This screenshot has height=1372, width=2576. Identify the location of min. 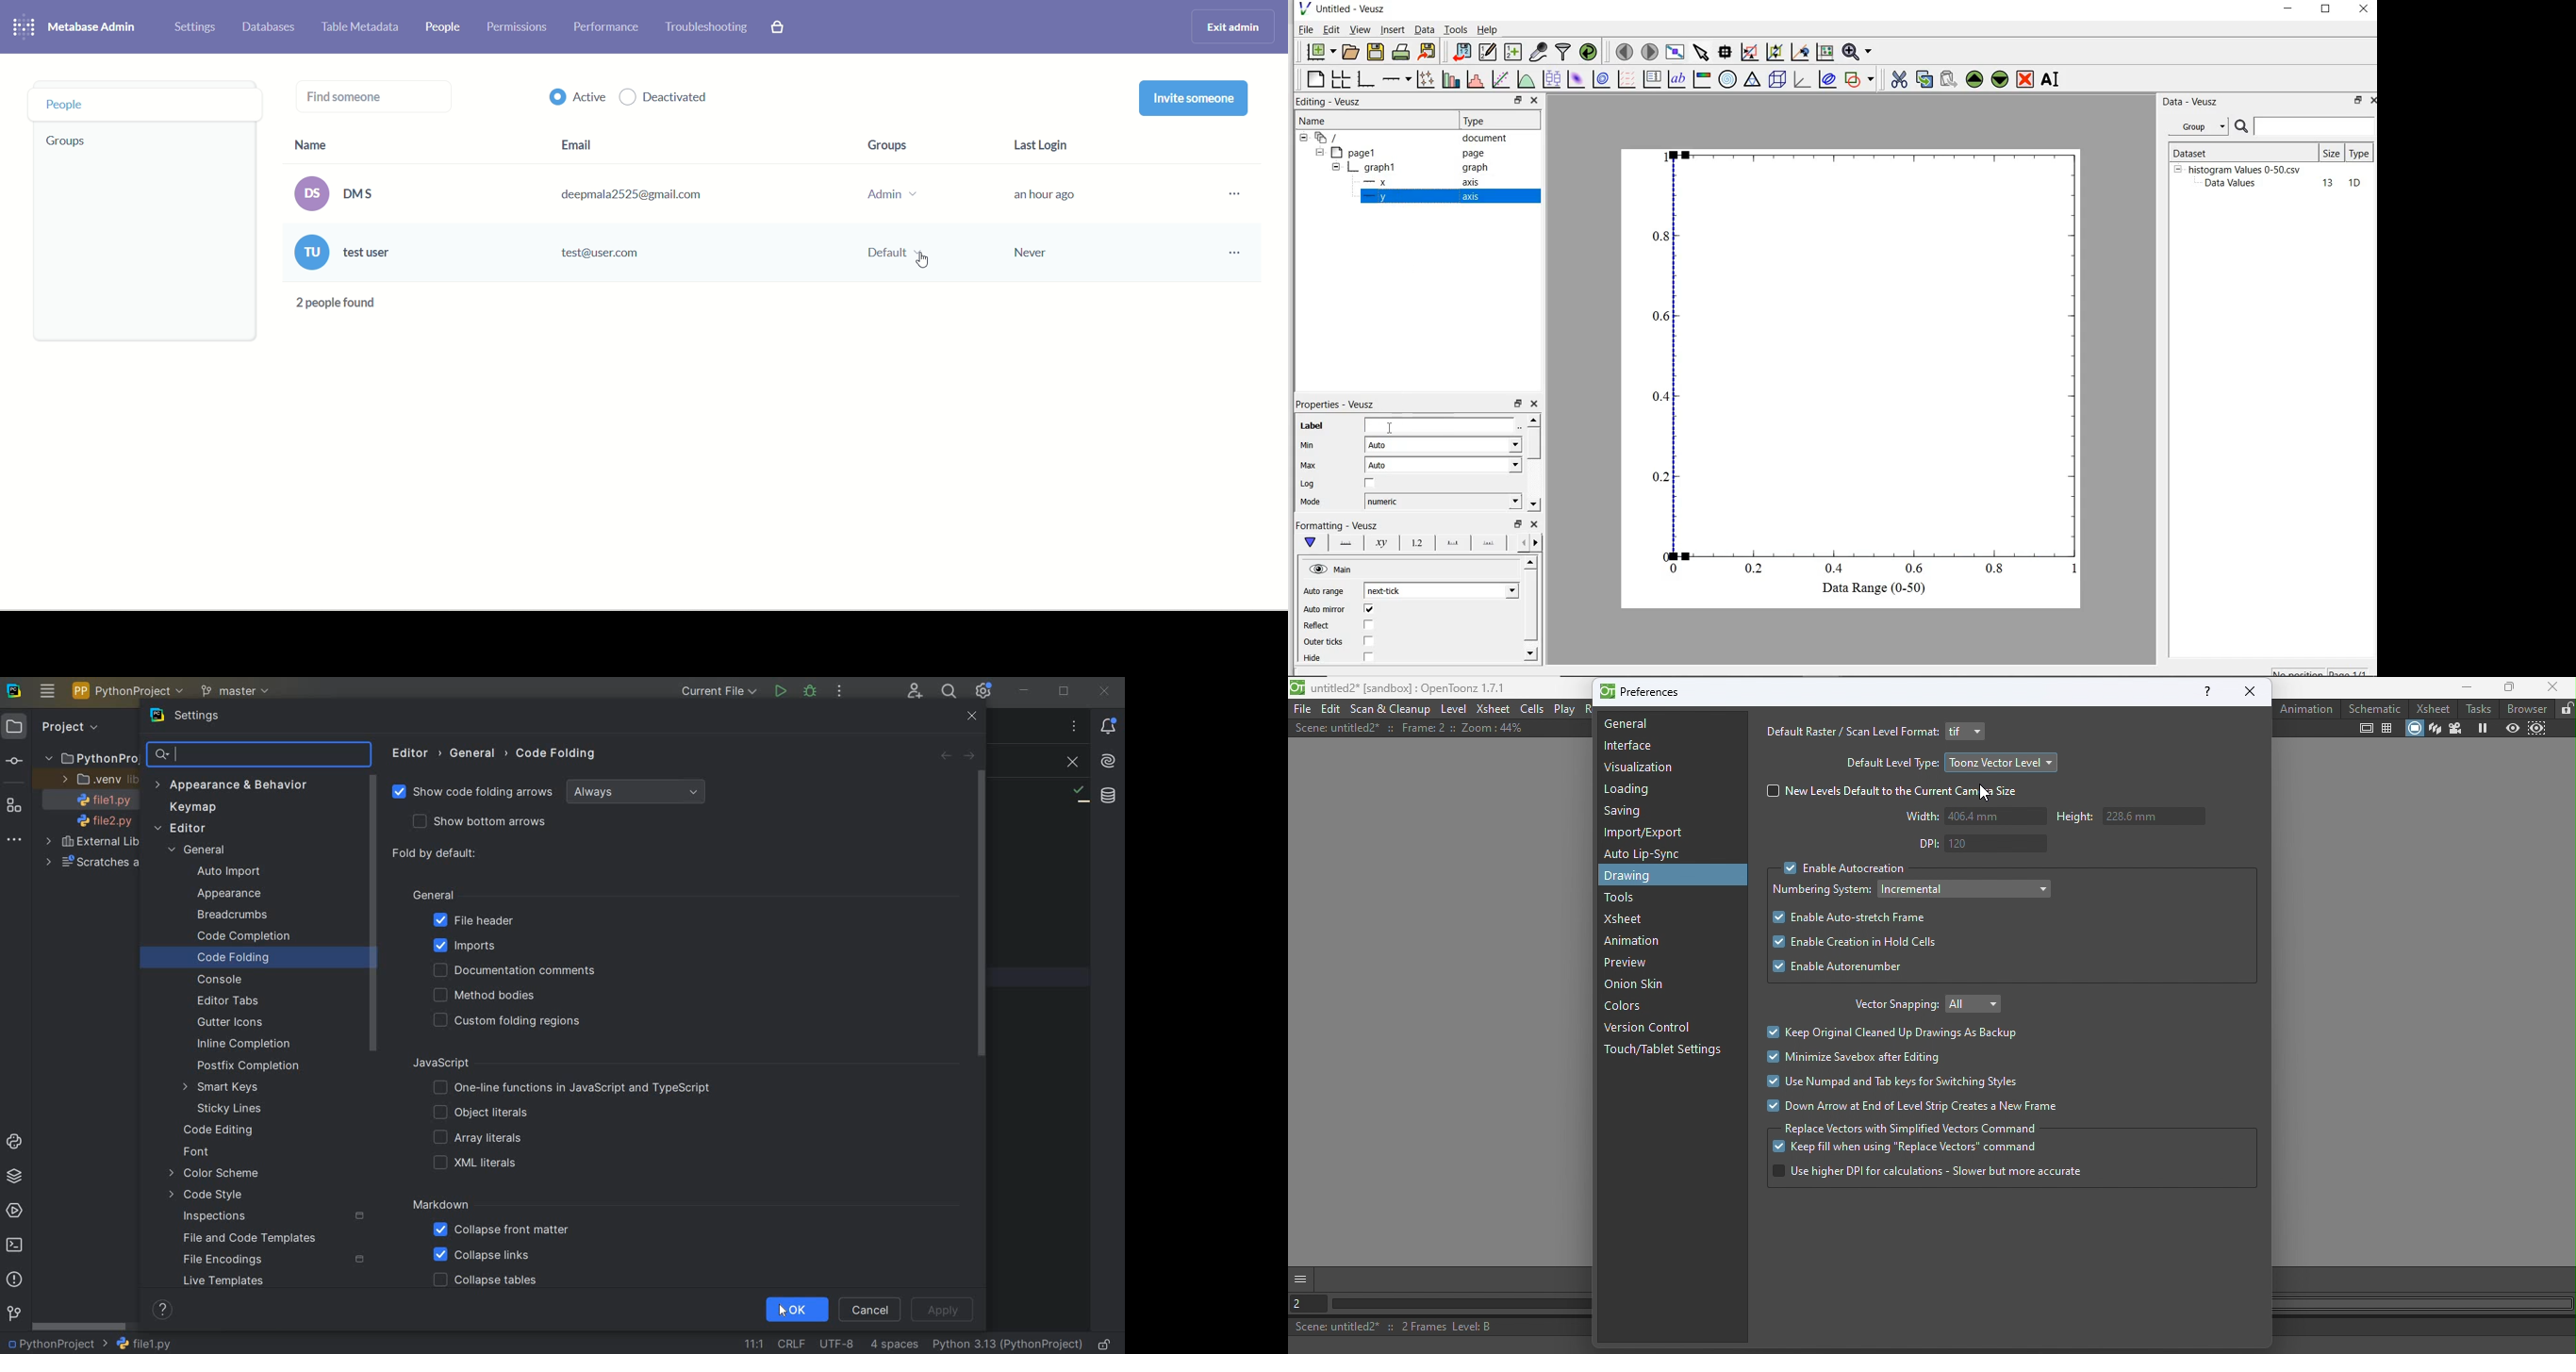
(1311, 445).